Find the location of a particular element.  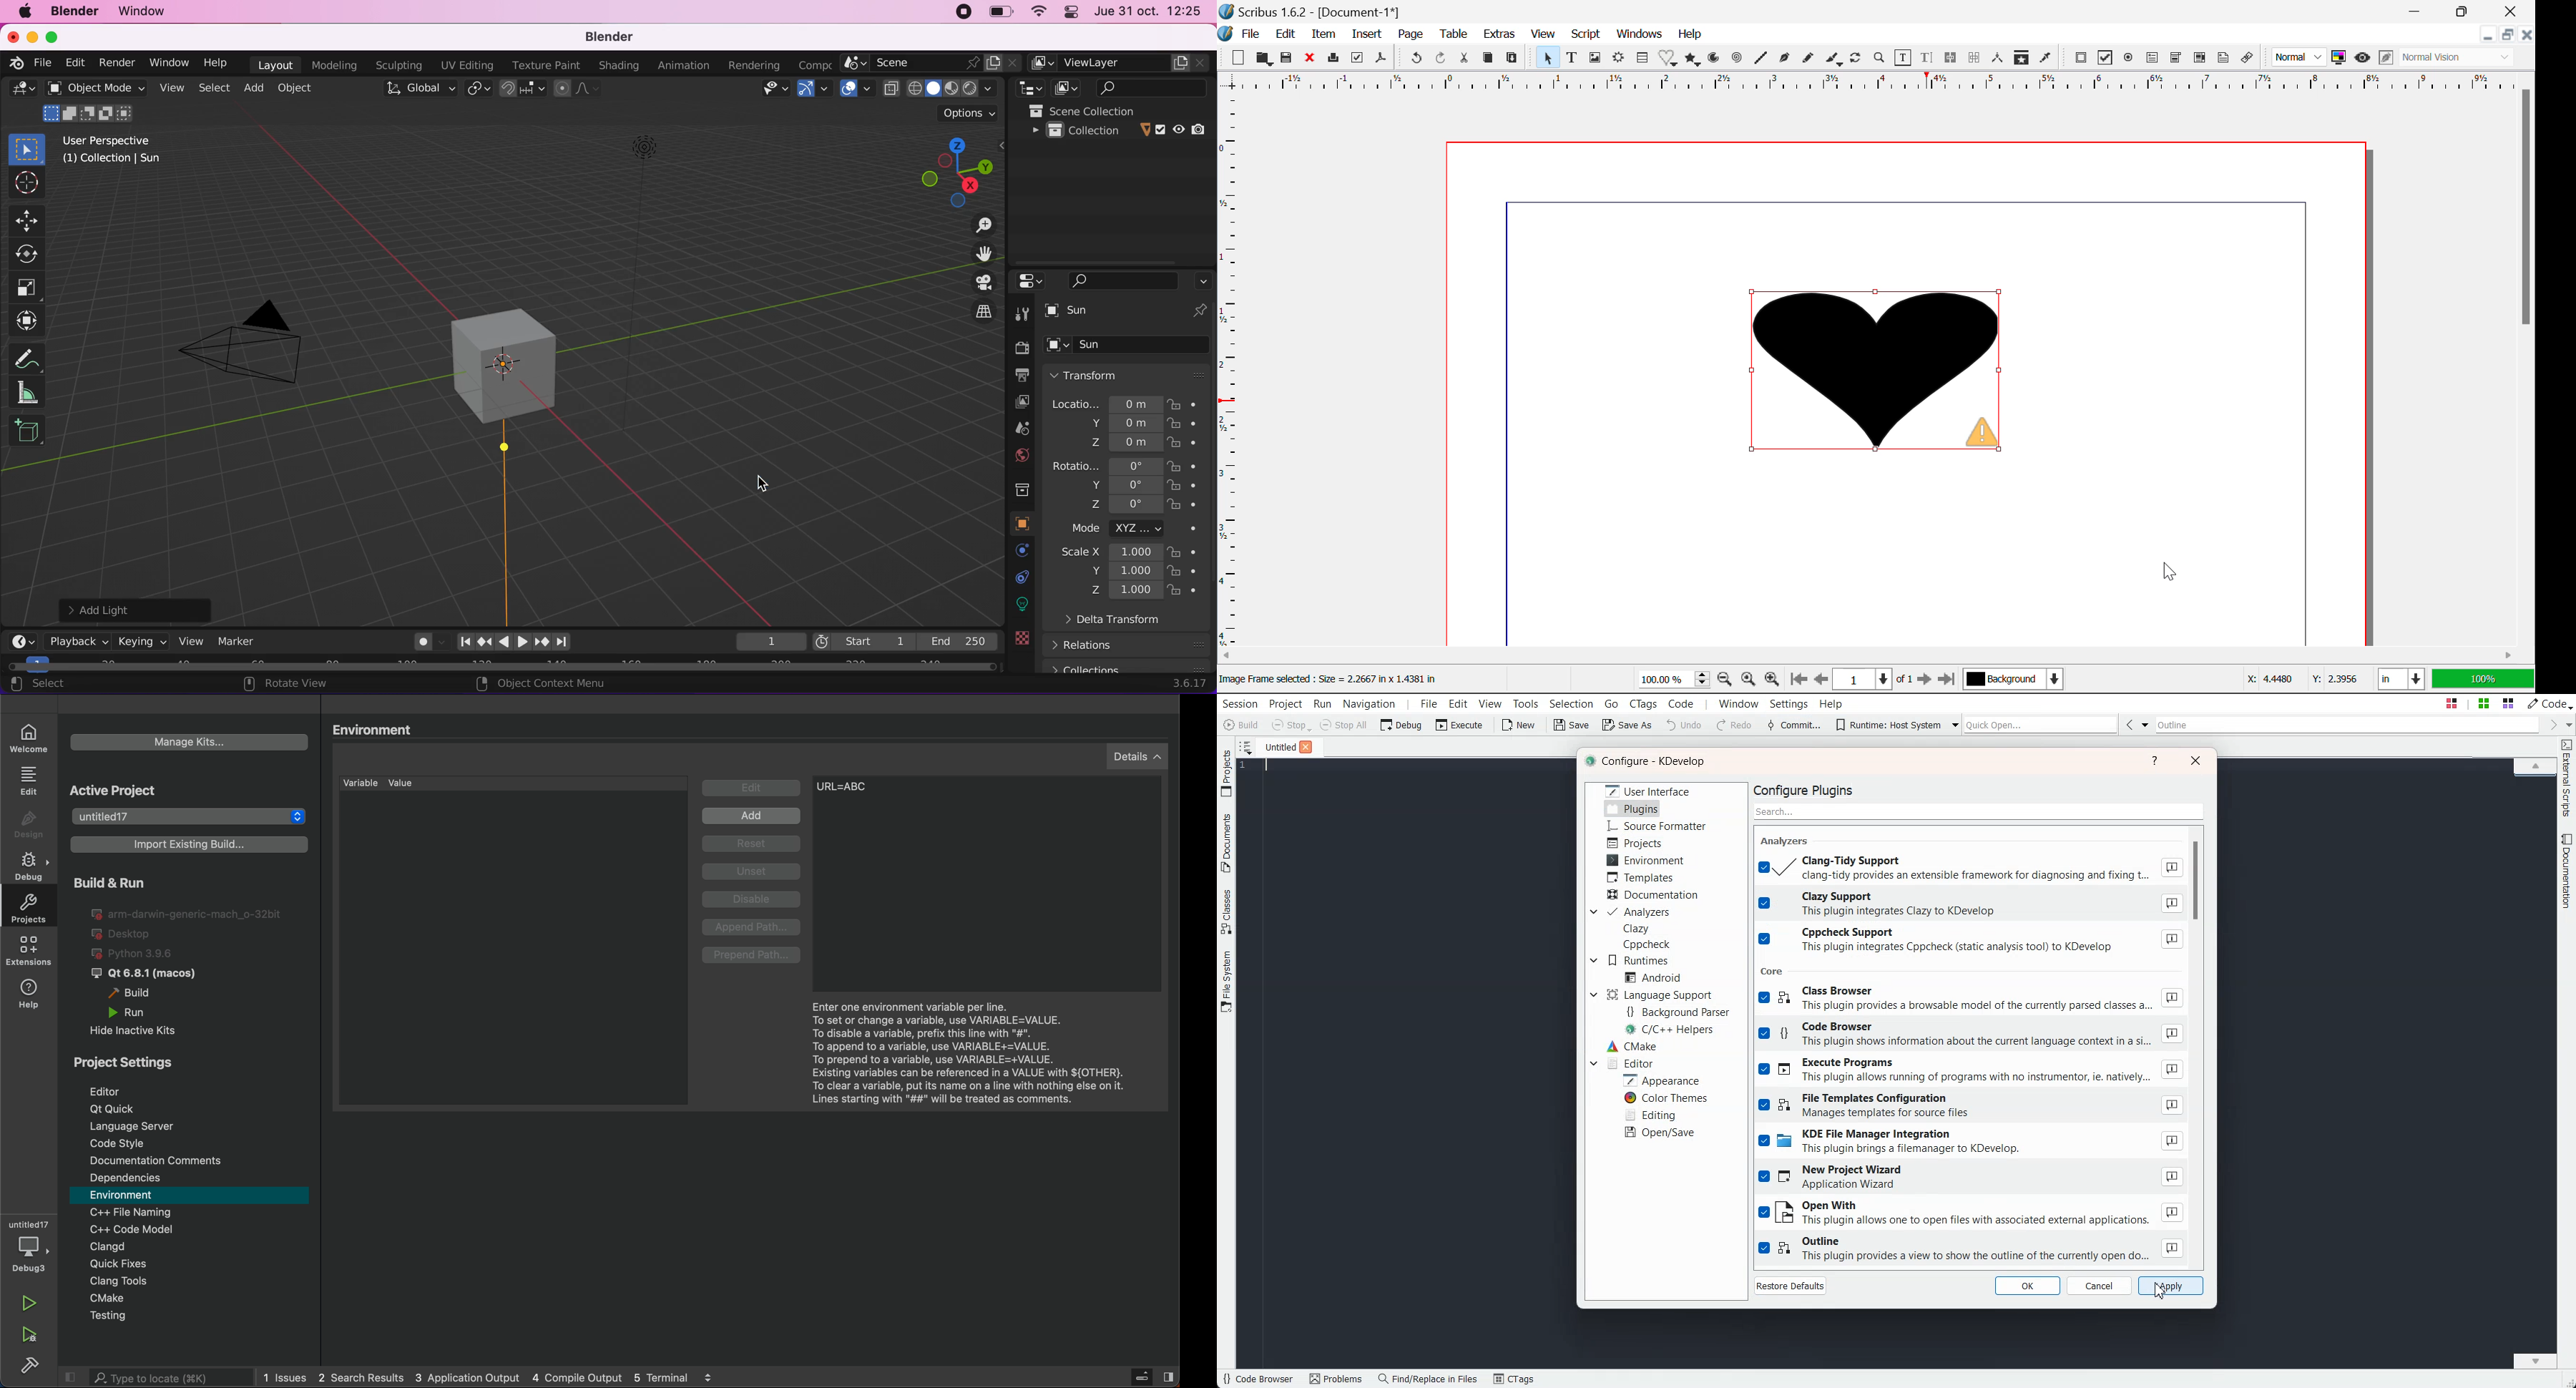

Run is located at coordinates (1321, 703).